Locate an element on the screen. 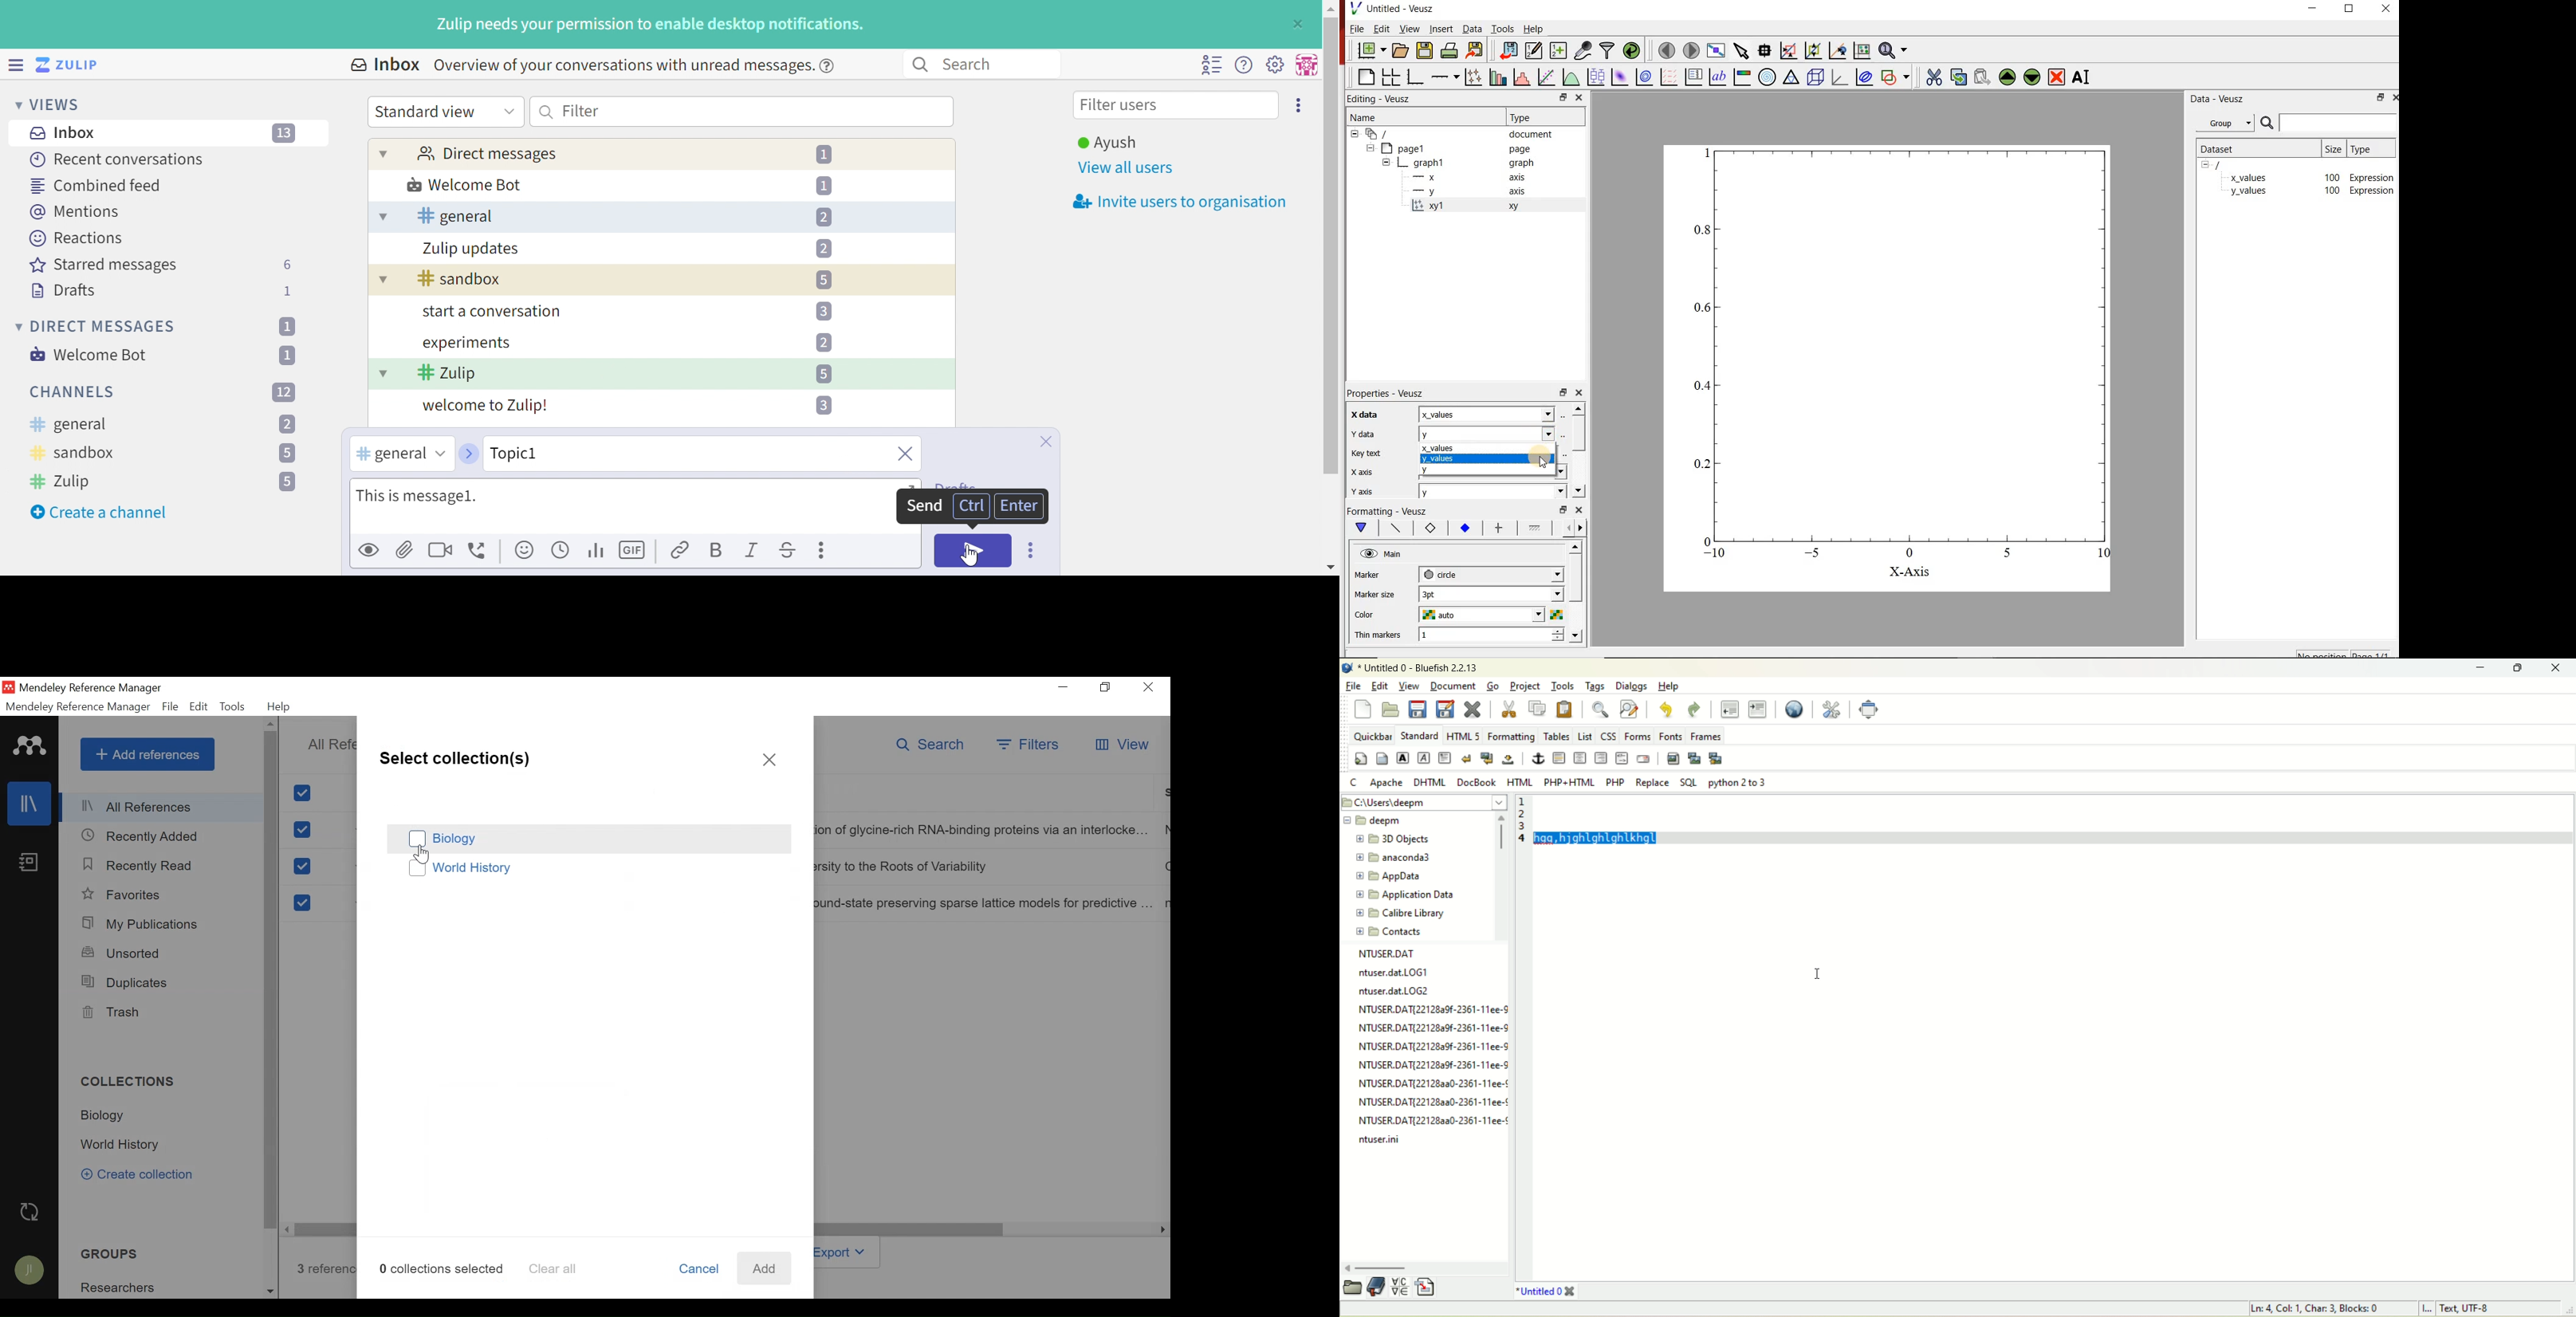  css is located at coordinates (1609, 737).